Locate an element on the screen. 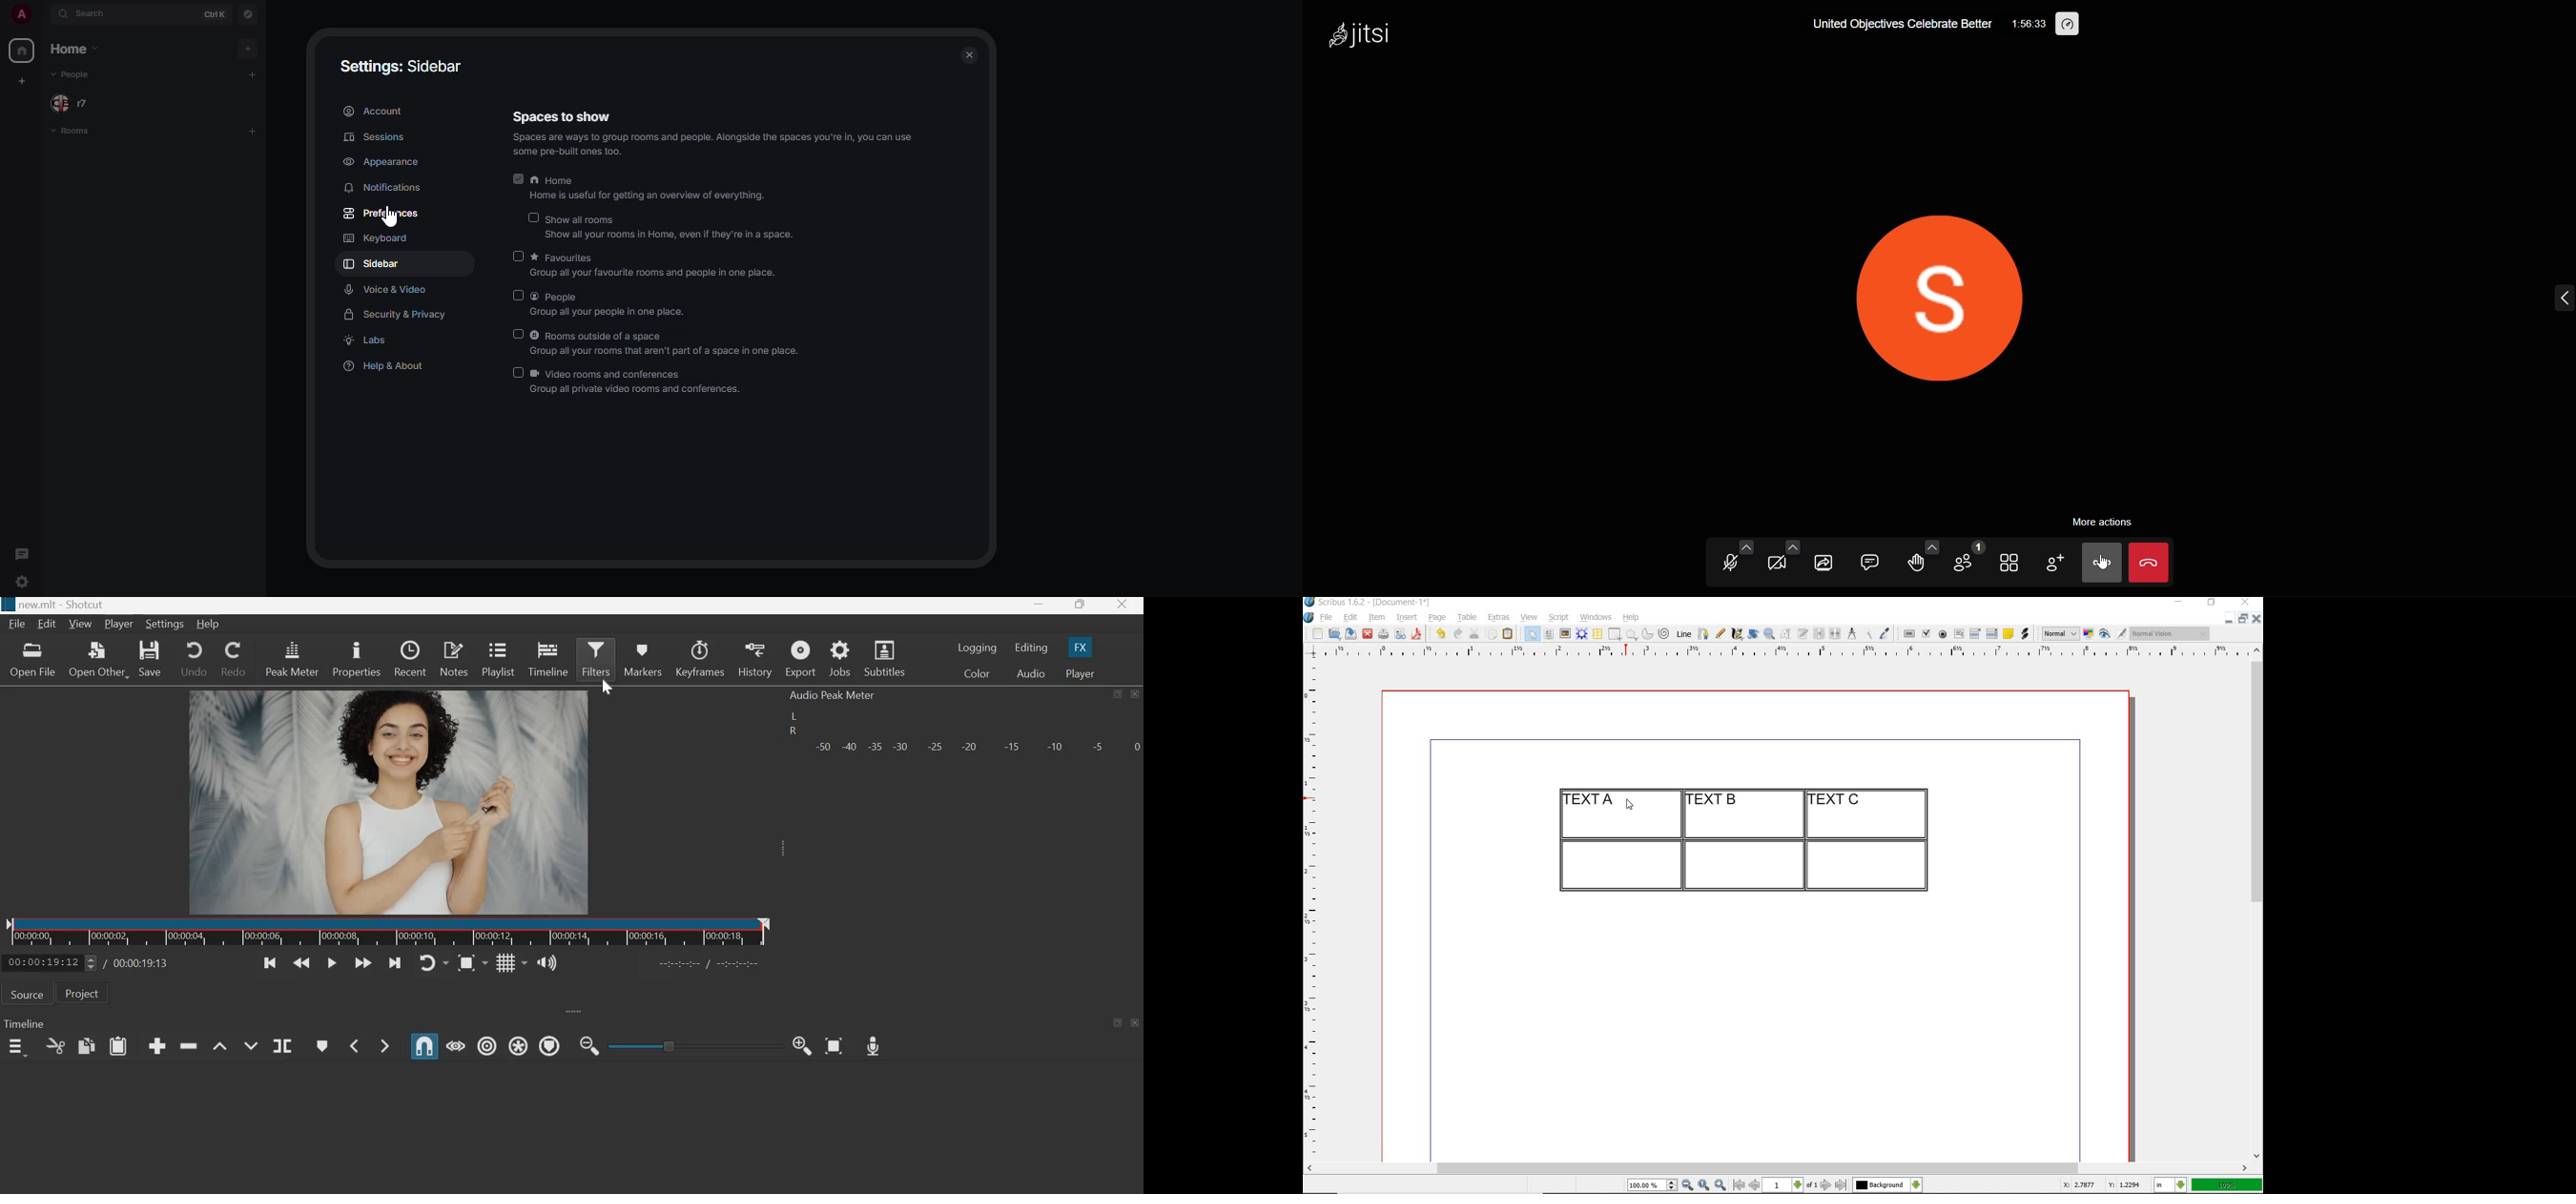 This screenshot has height=1204, width=2576. link annotation is located at coordinates (2026, 634).